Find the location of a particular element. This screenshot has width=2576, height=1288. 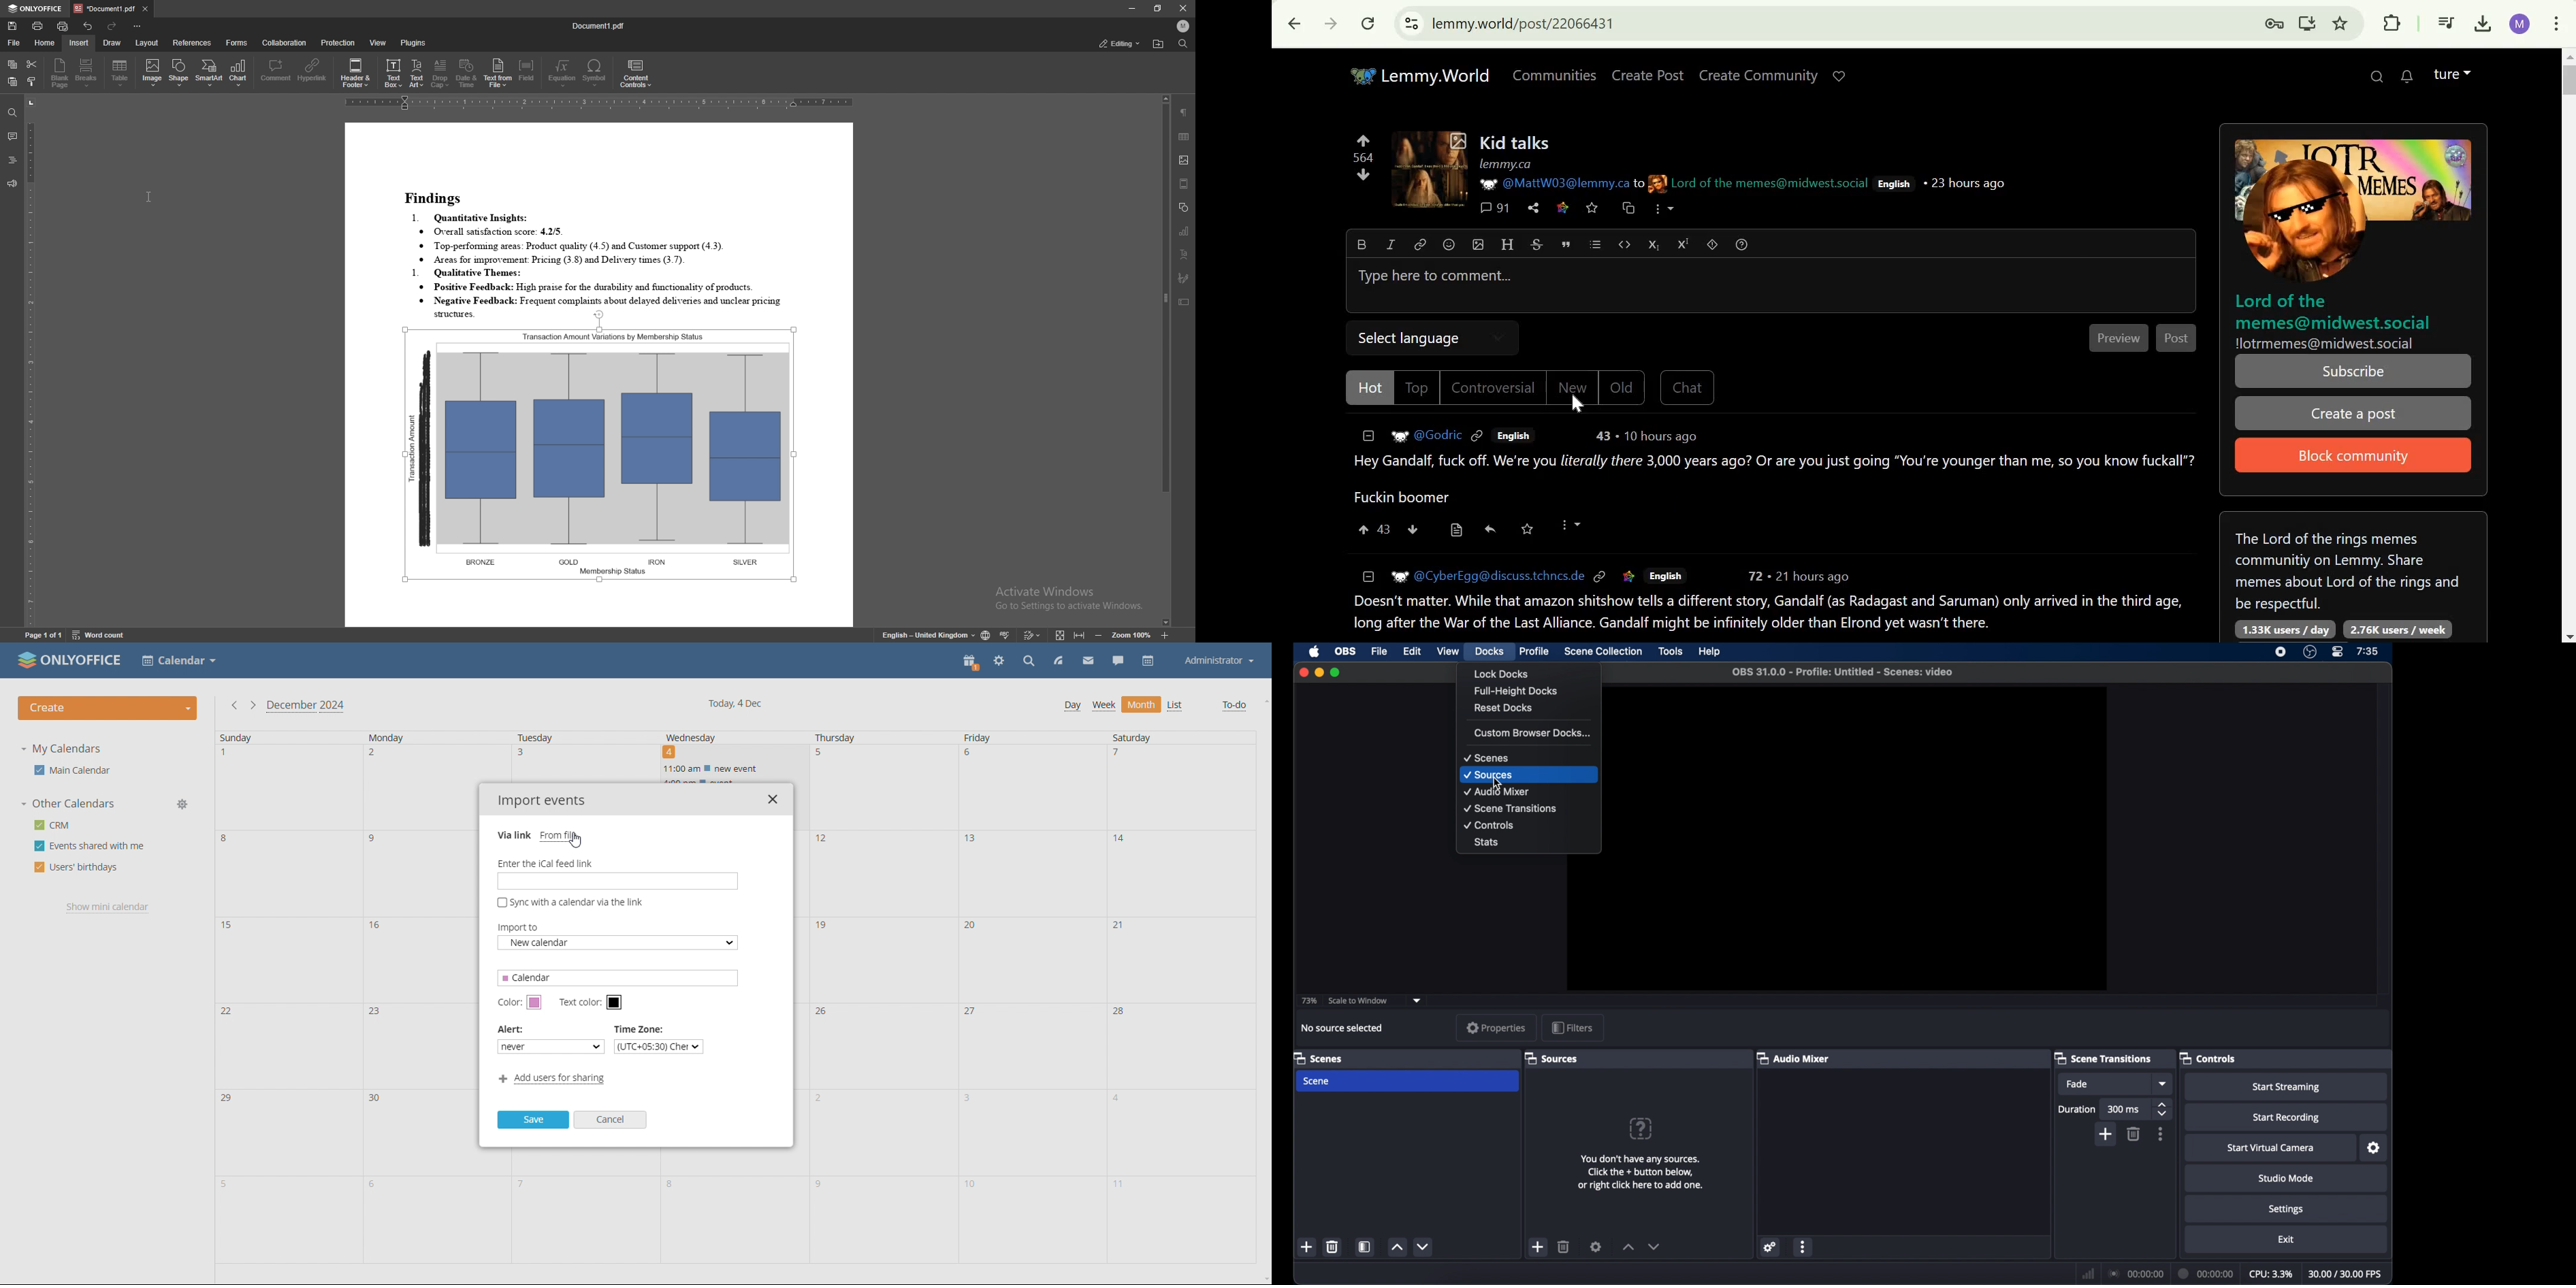

7.35 is located at coordinates (2368, 652).